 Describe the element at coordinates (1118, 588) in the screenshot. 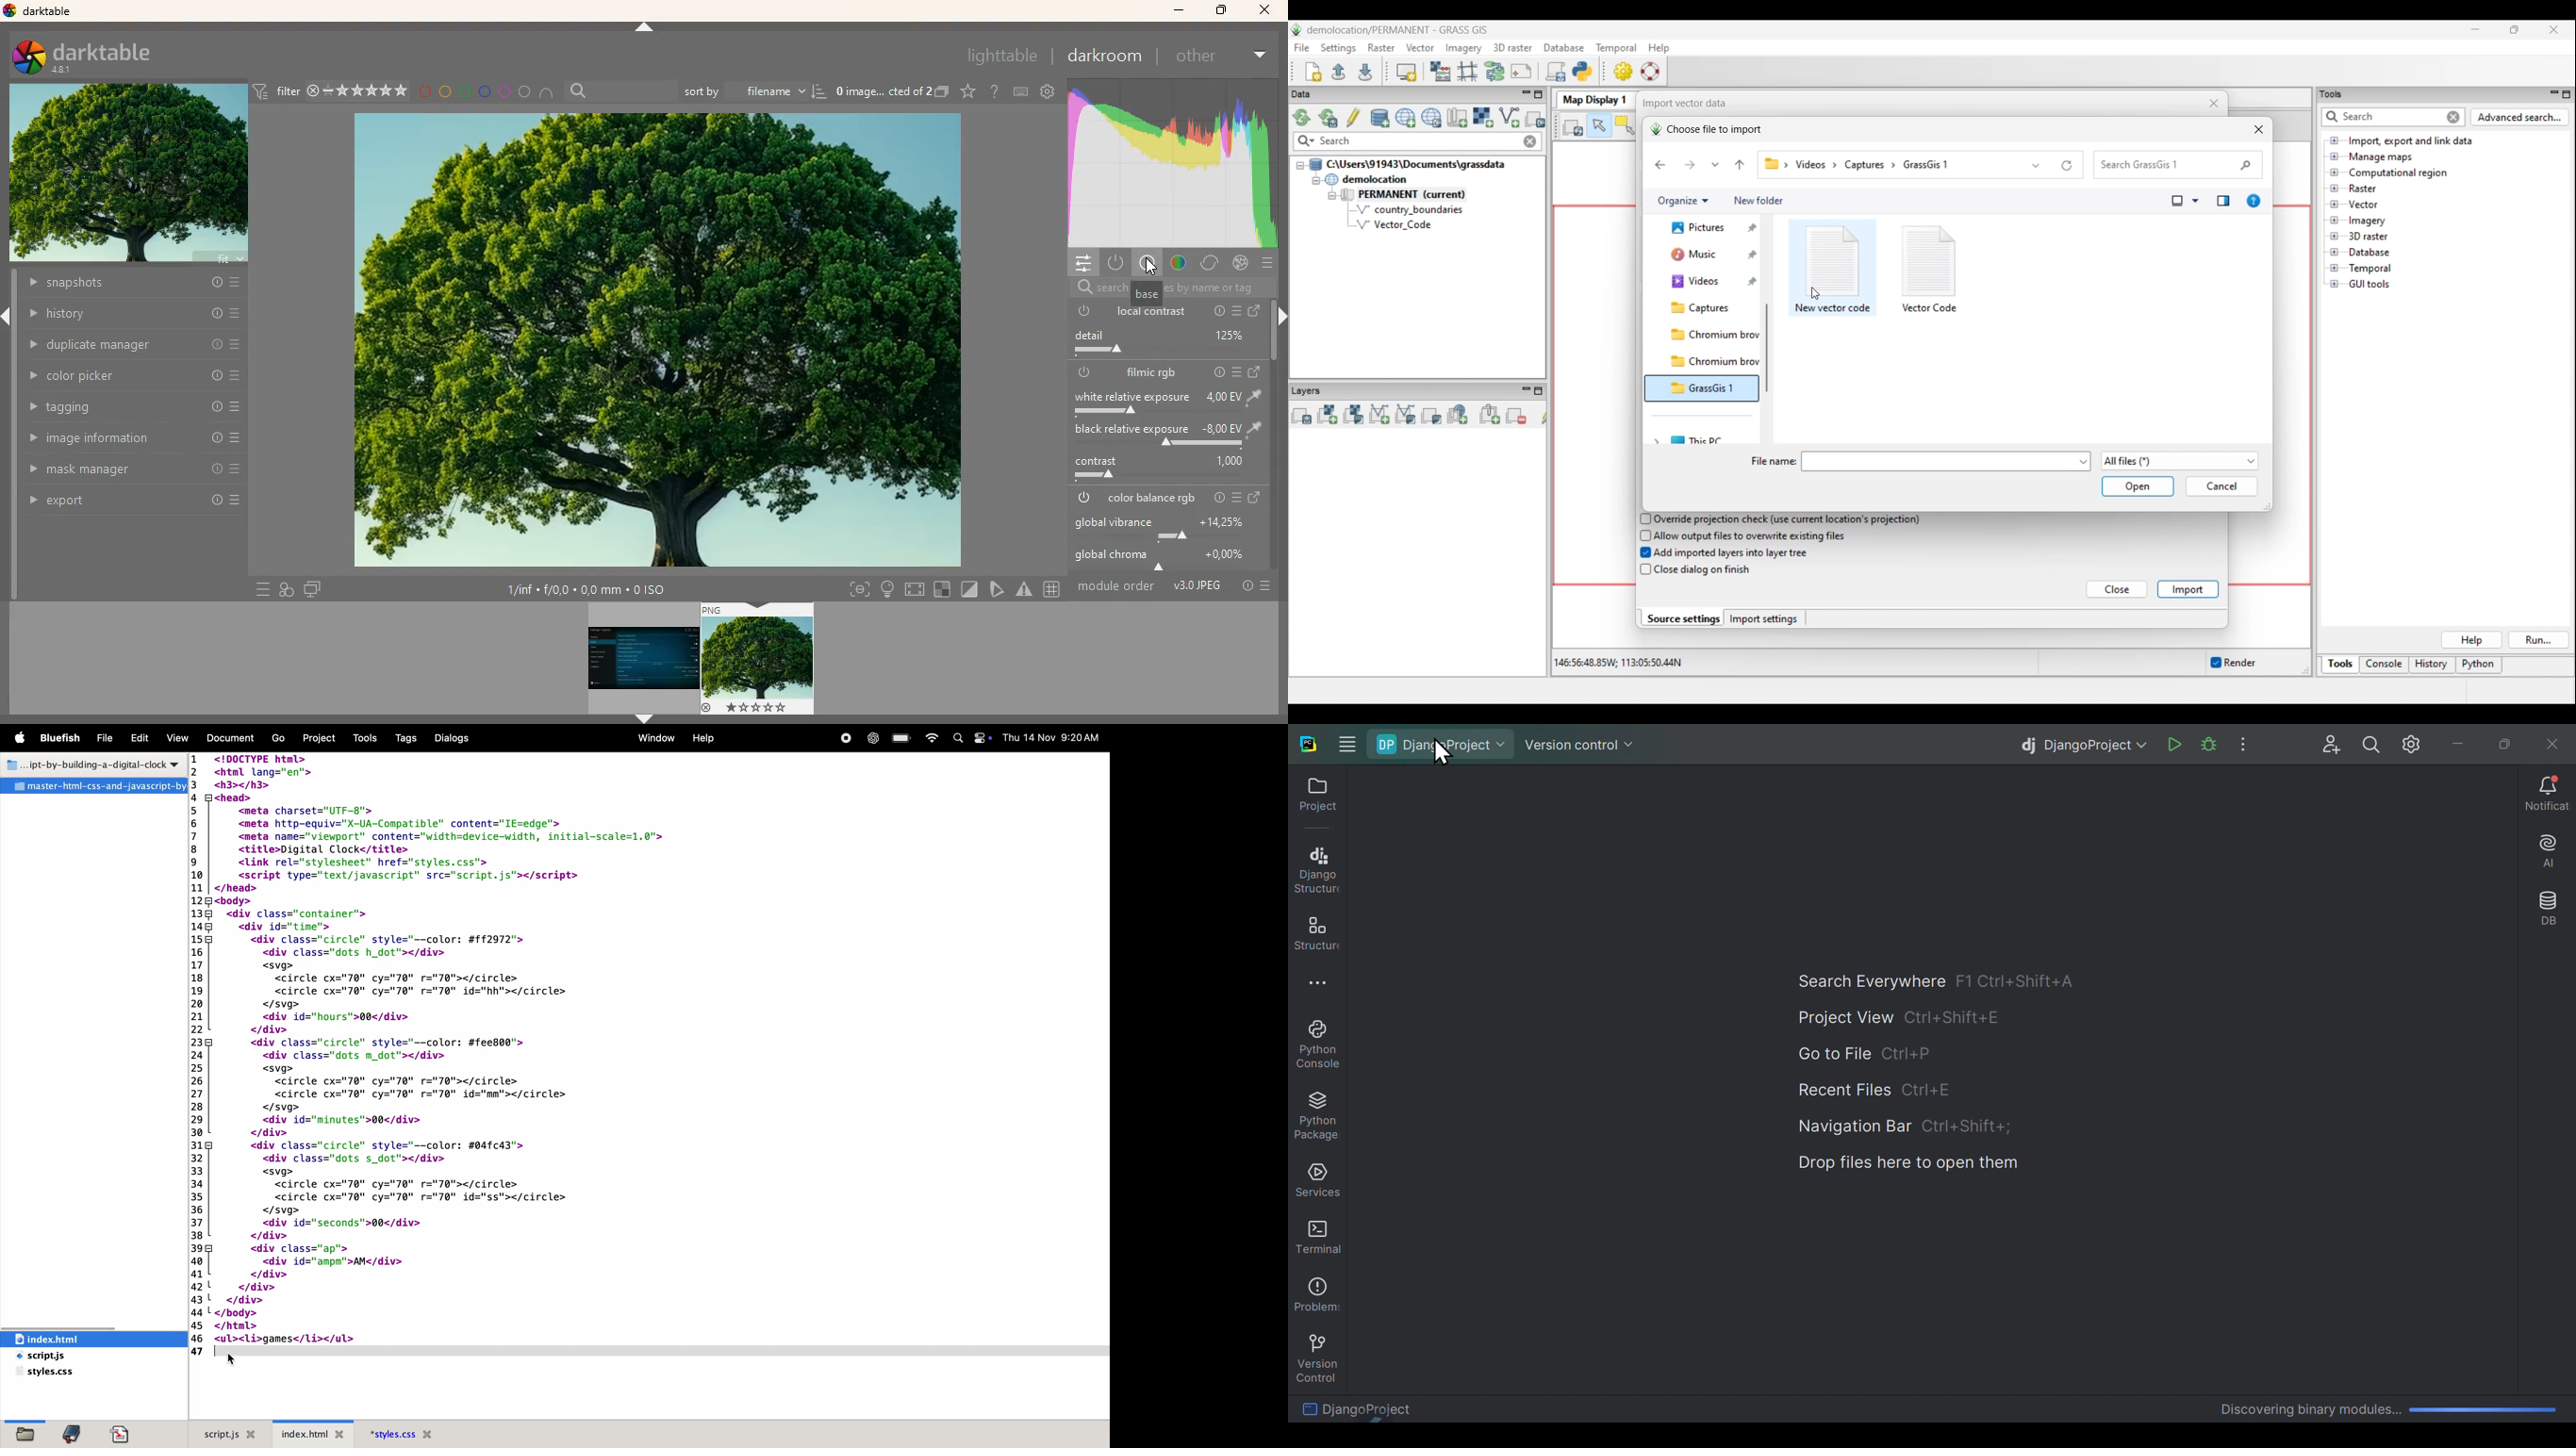

I see `module order` at that location.